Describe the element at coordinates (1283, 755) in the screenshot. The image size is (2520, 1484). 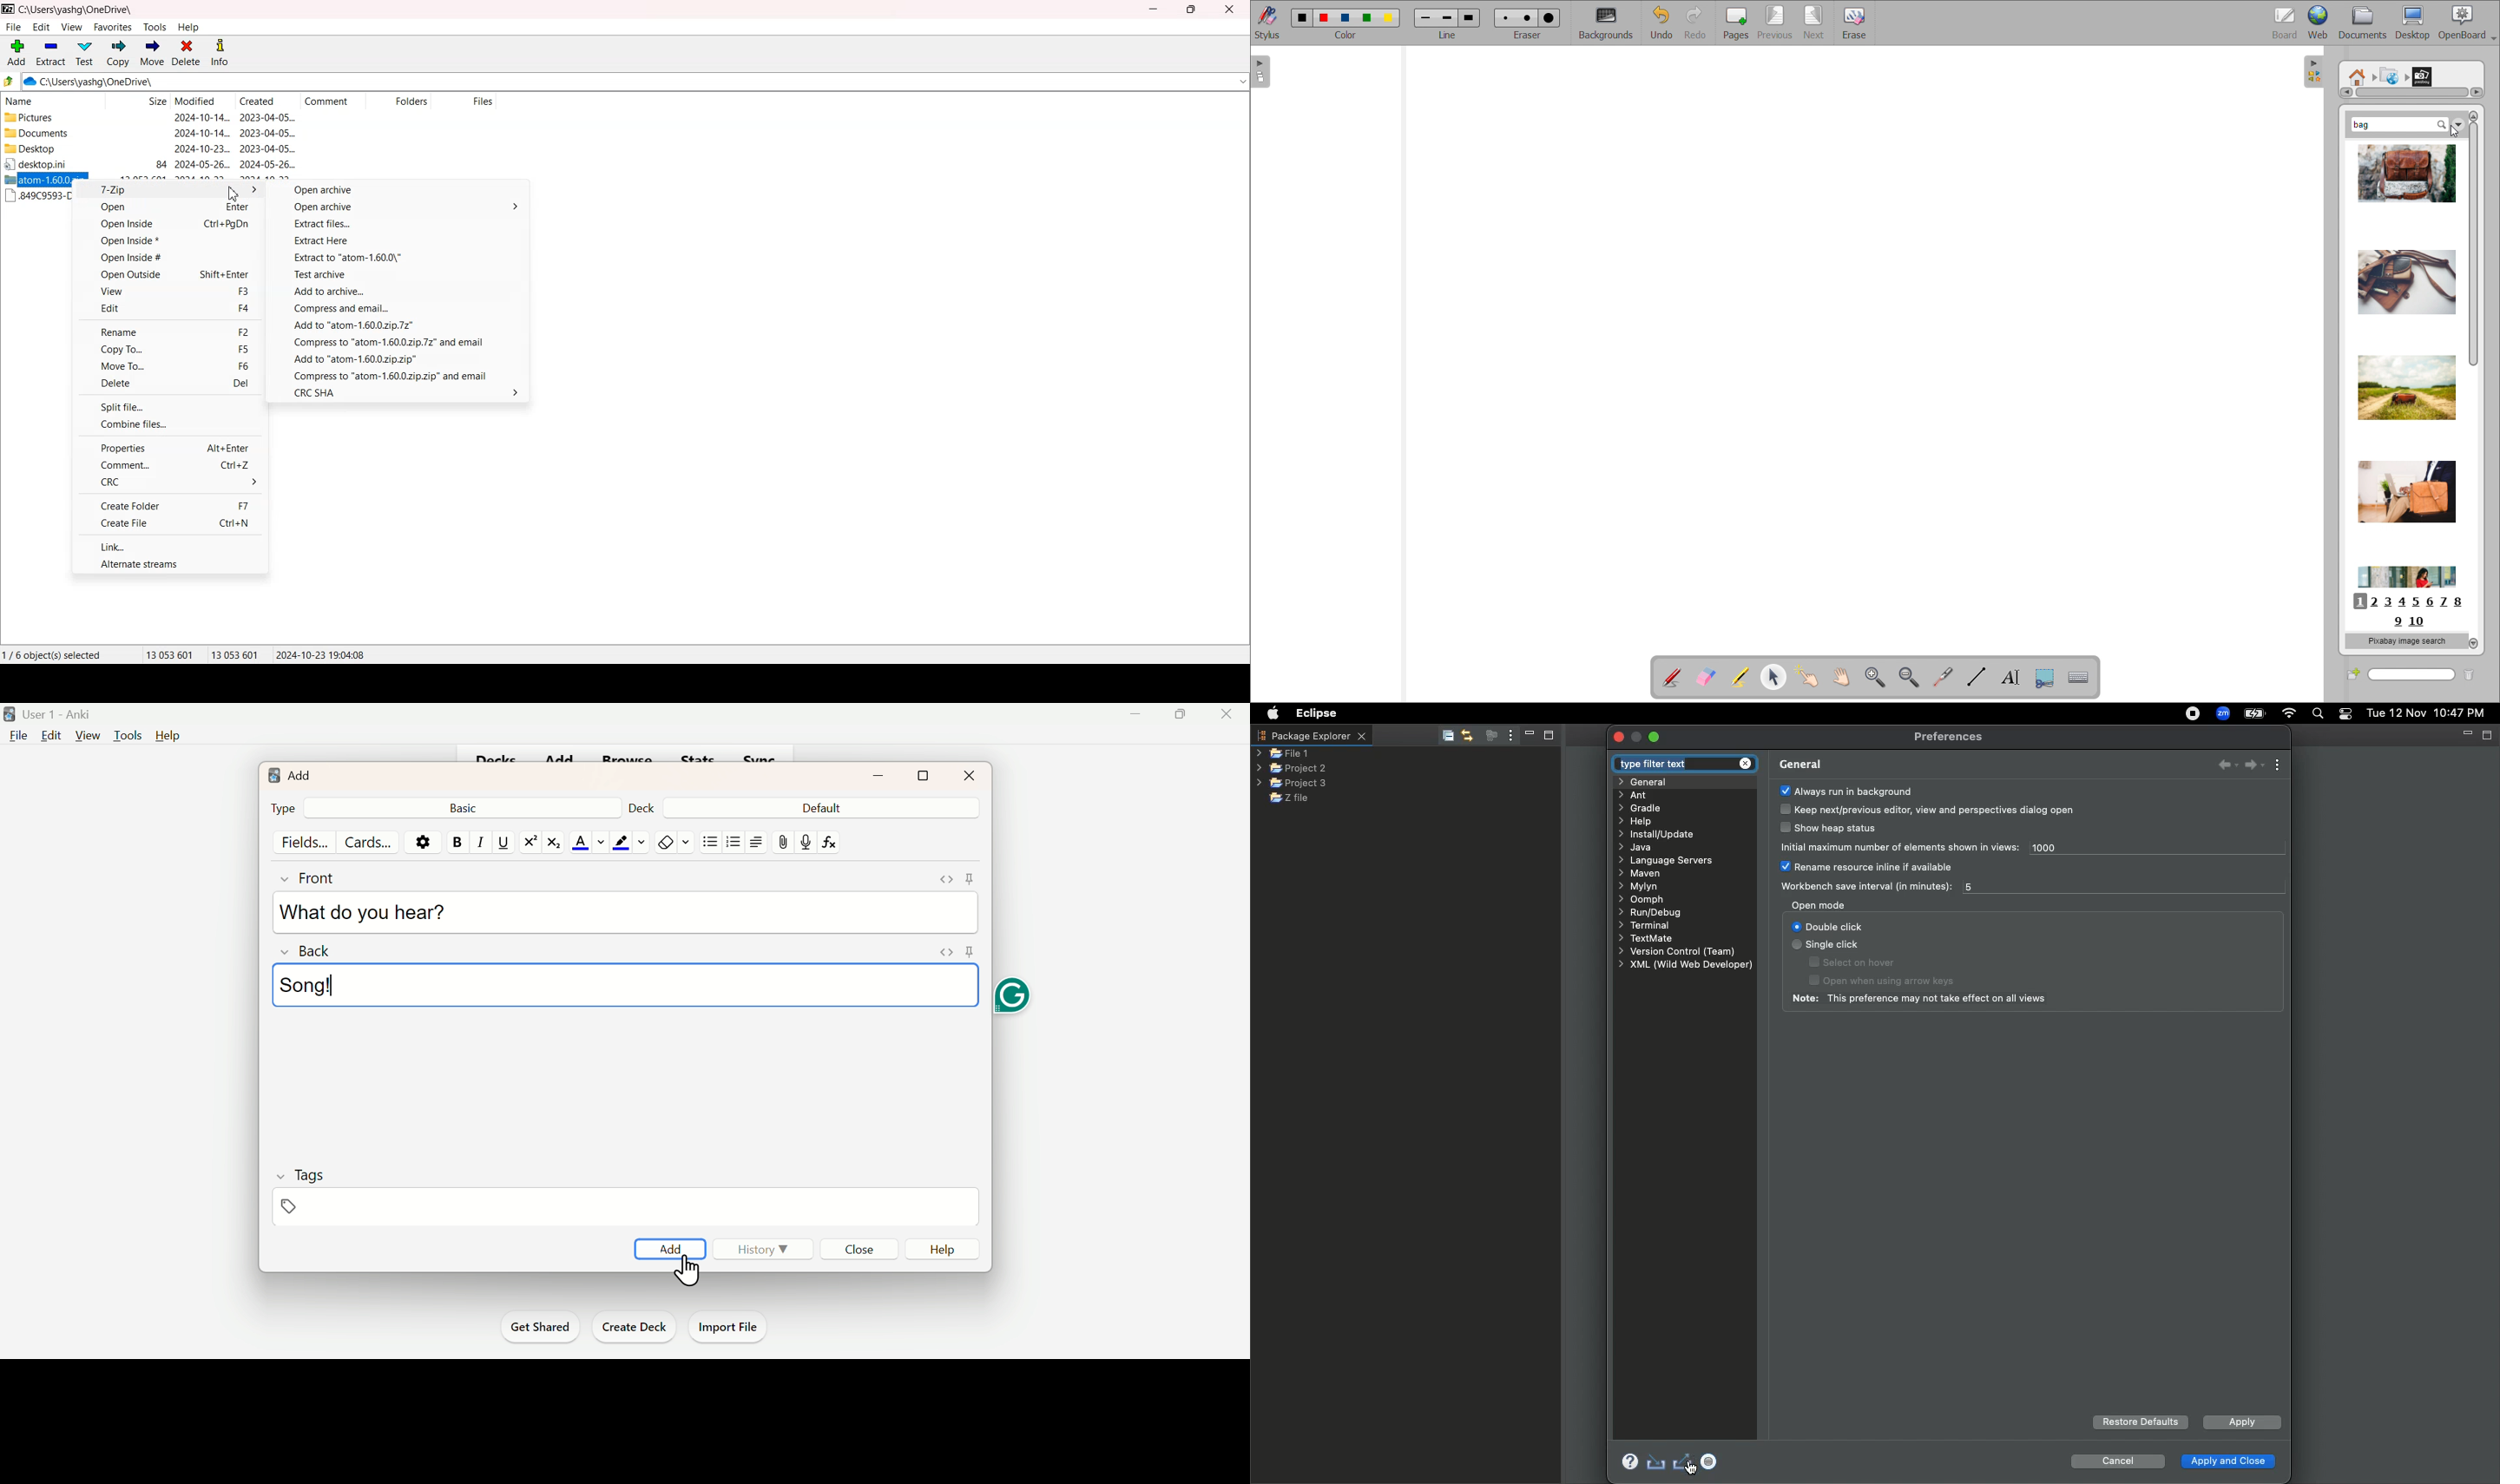
I see `File 1` at that location.